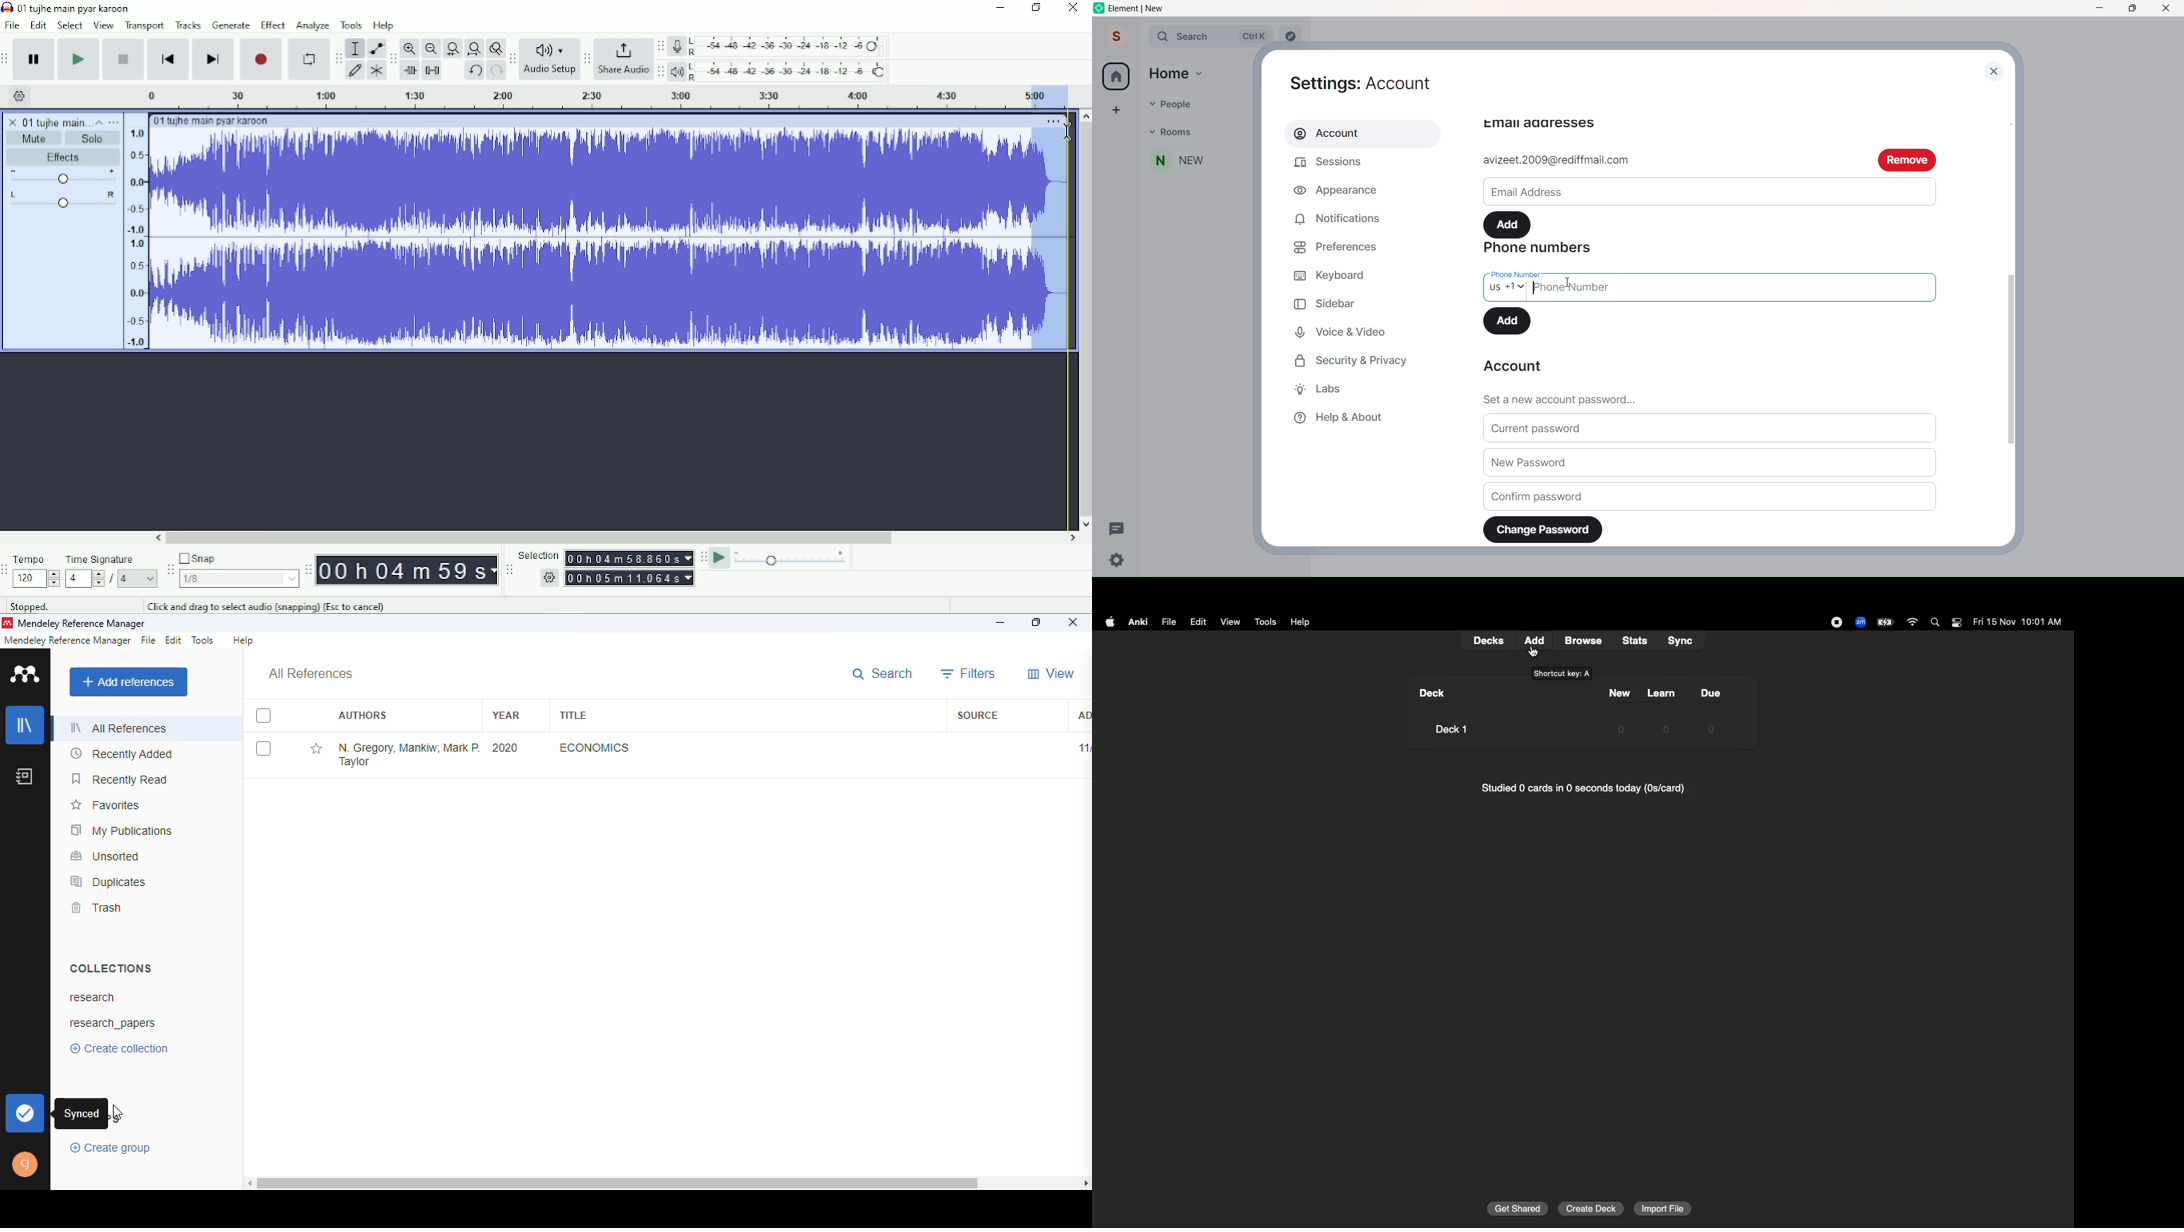 This screenshot has width=2184, height=1232. Describe the element at coordinates (1327, 390) in the screenshot. I see `Labs` at that location.